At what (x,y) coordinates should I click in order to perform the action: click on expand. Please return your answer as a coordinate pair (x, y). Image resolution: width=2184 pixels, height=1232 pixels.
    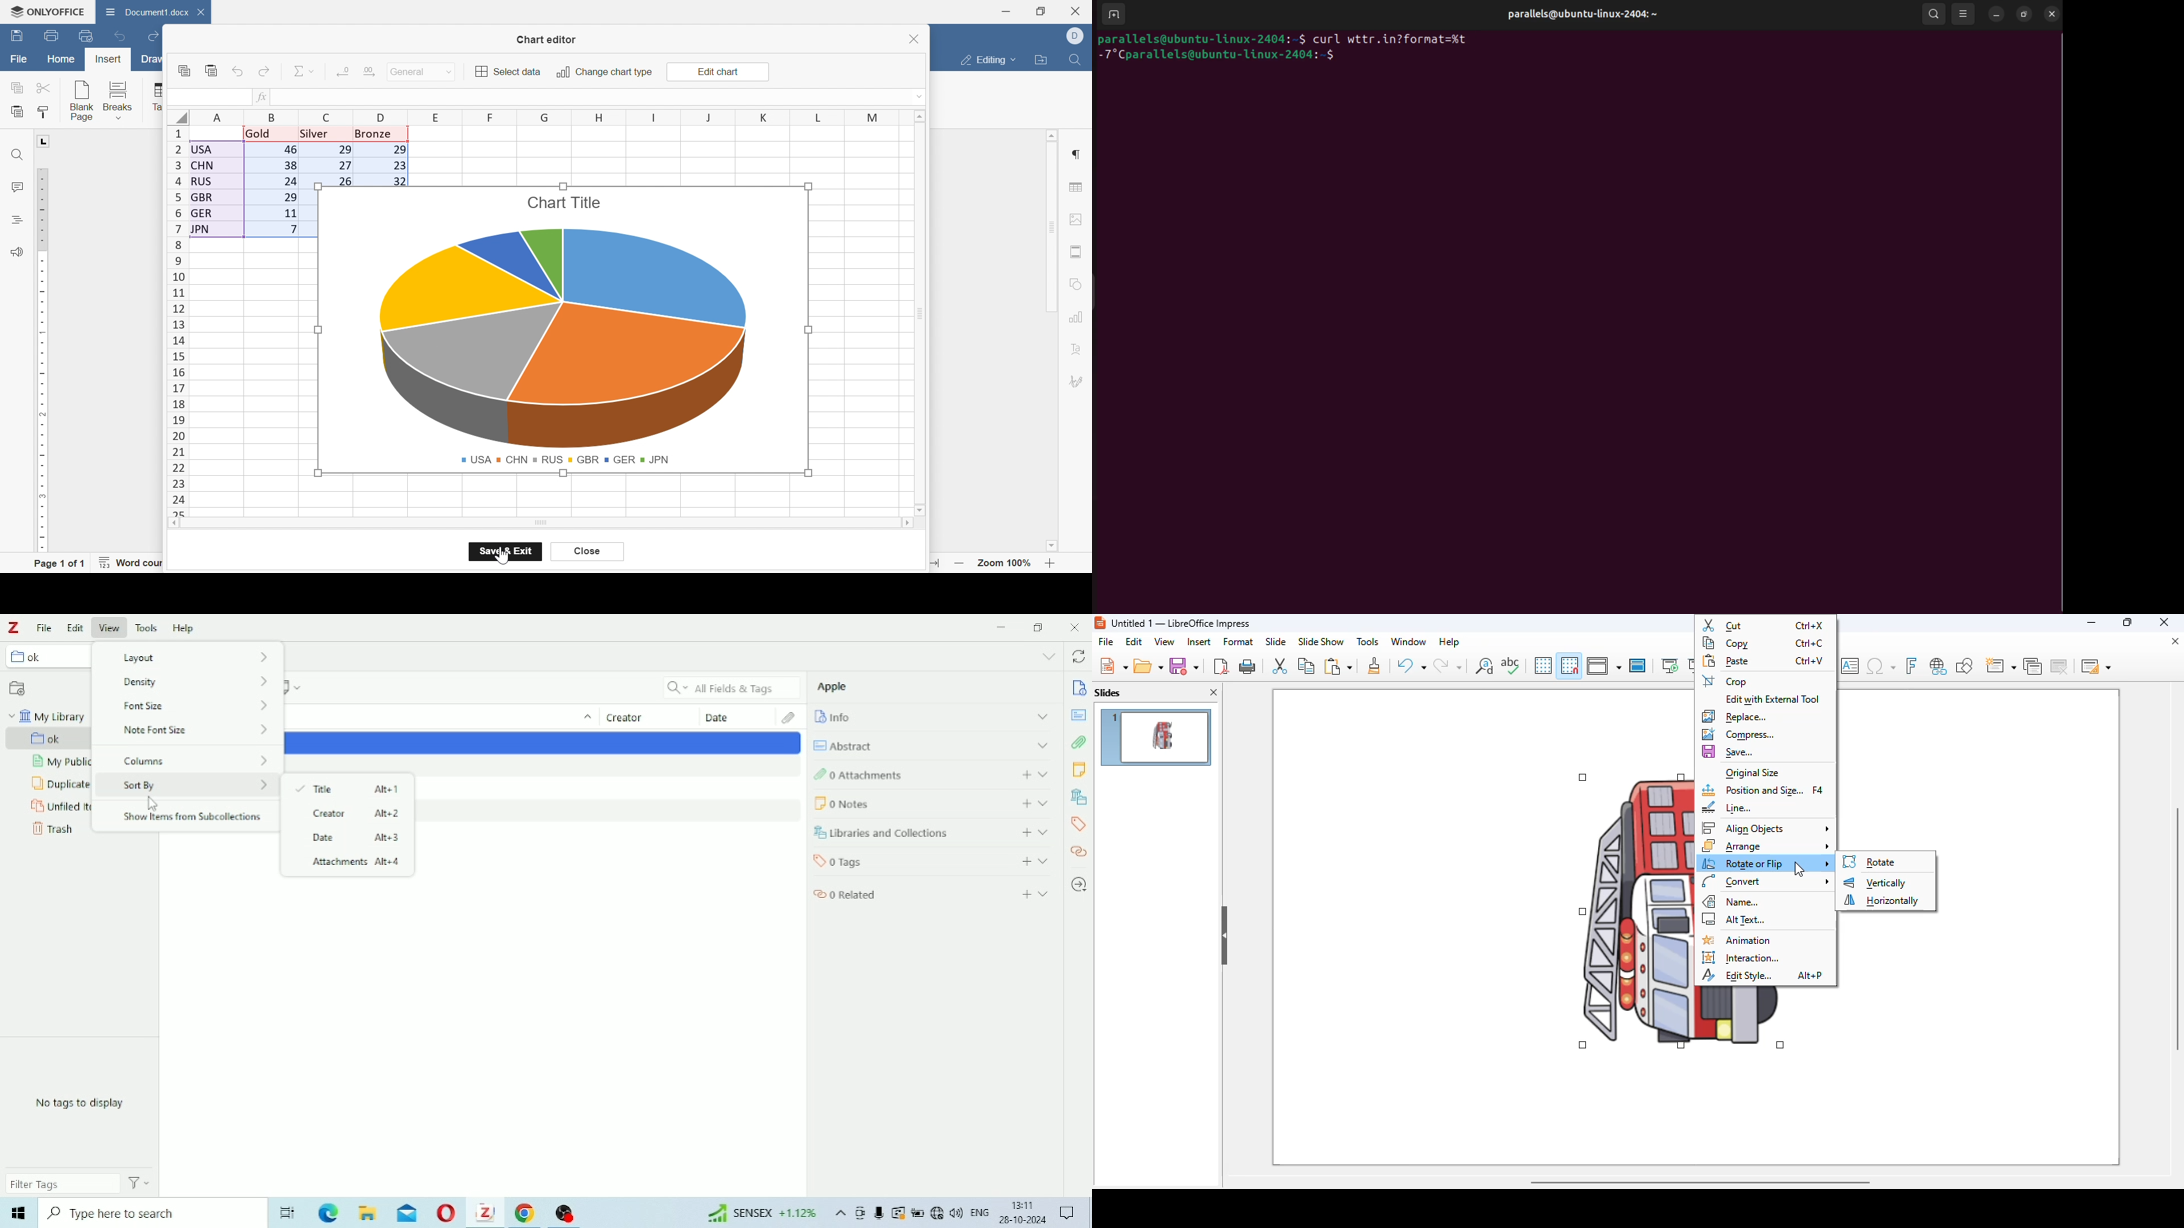
    Looking at the image, I should click on (1048, 775).